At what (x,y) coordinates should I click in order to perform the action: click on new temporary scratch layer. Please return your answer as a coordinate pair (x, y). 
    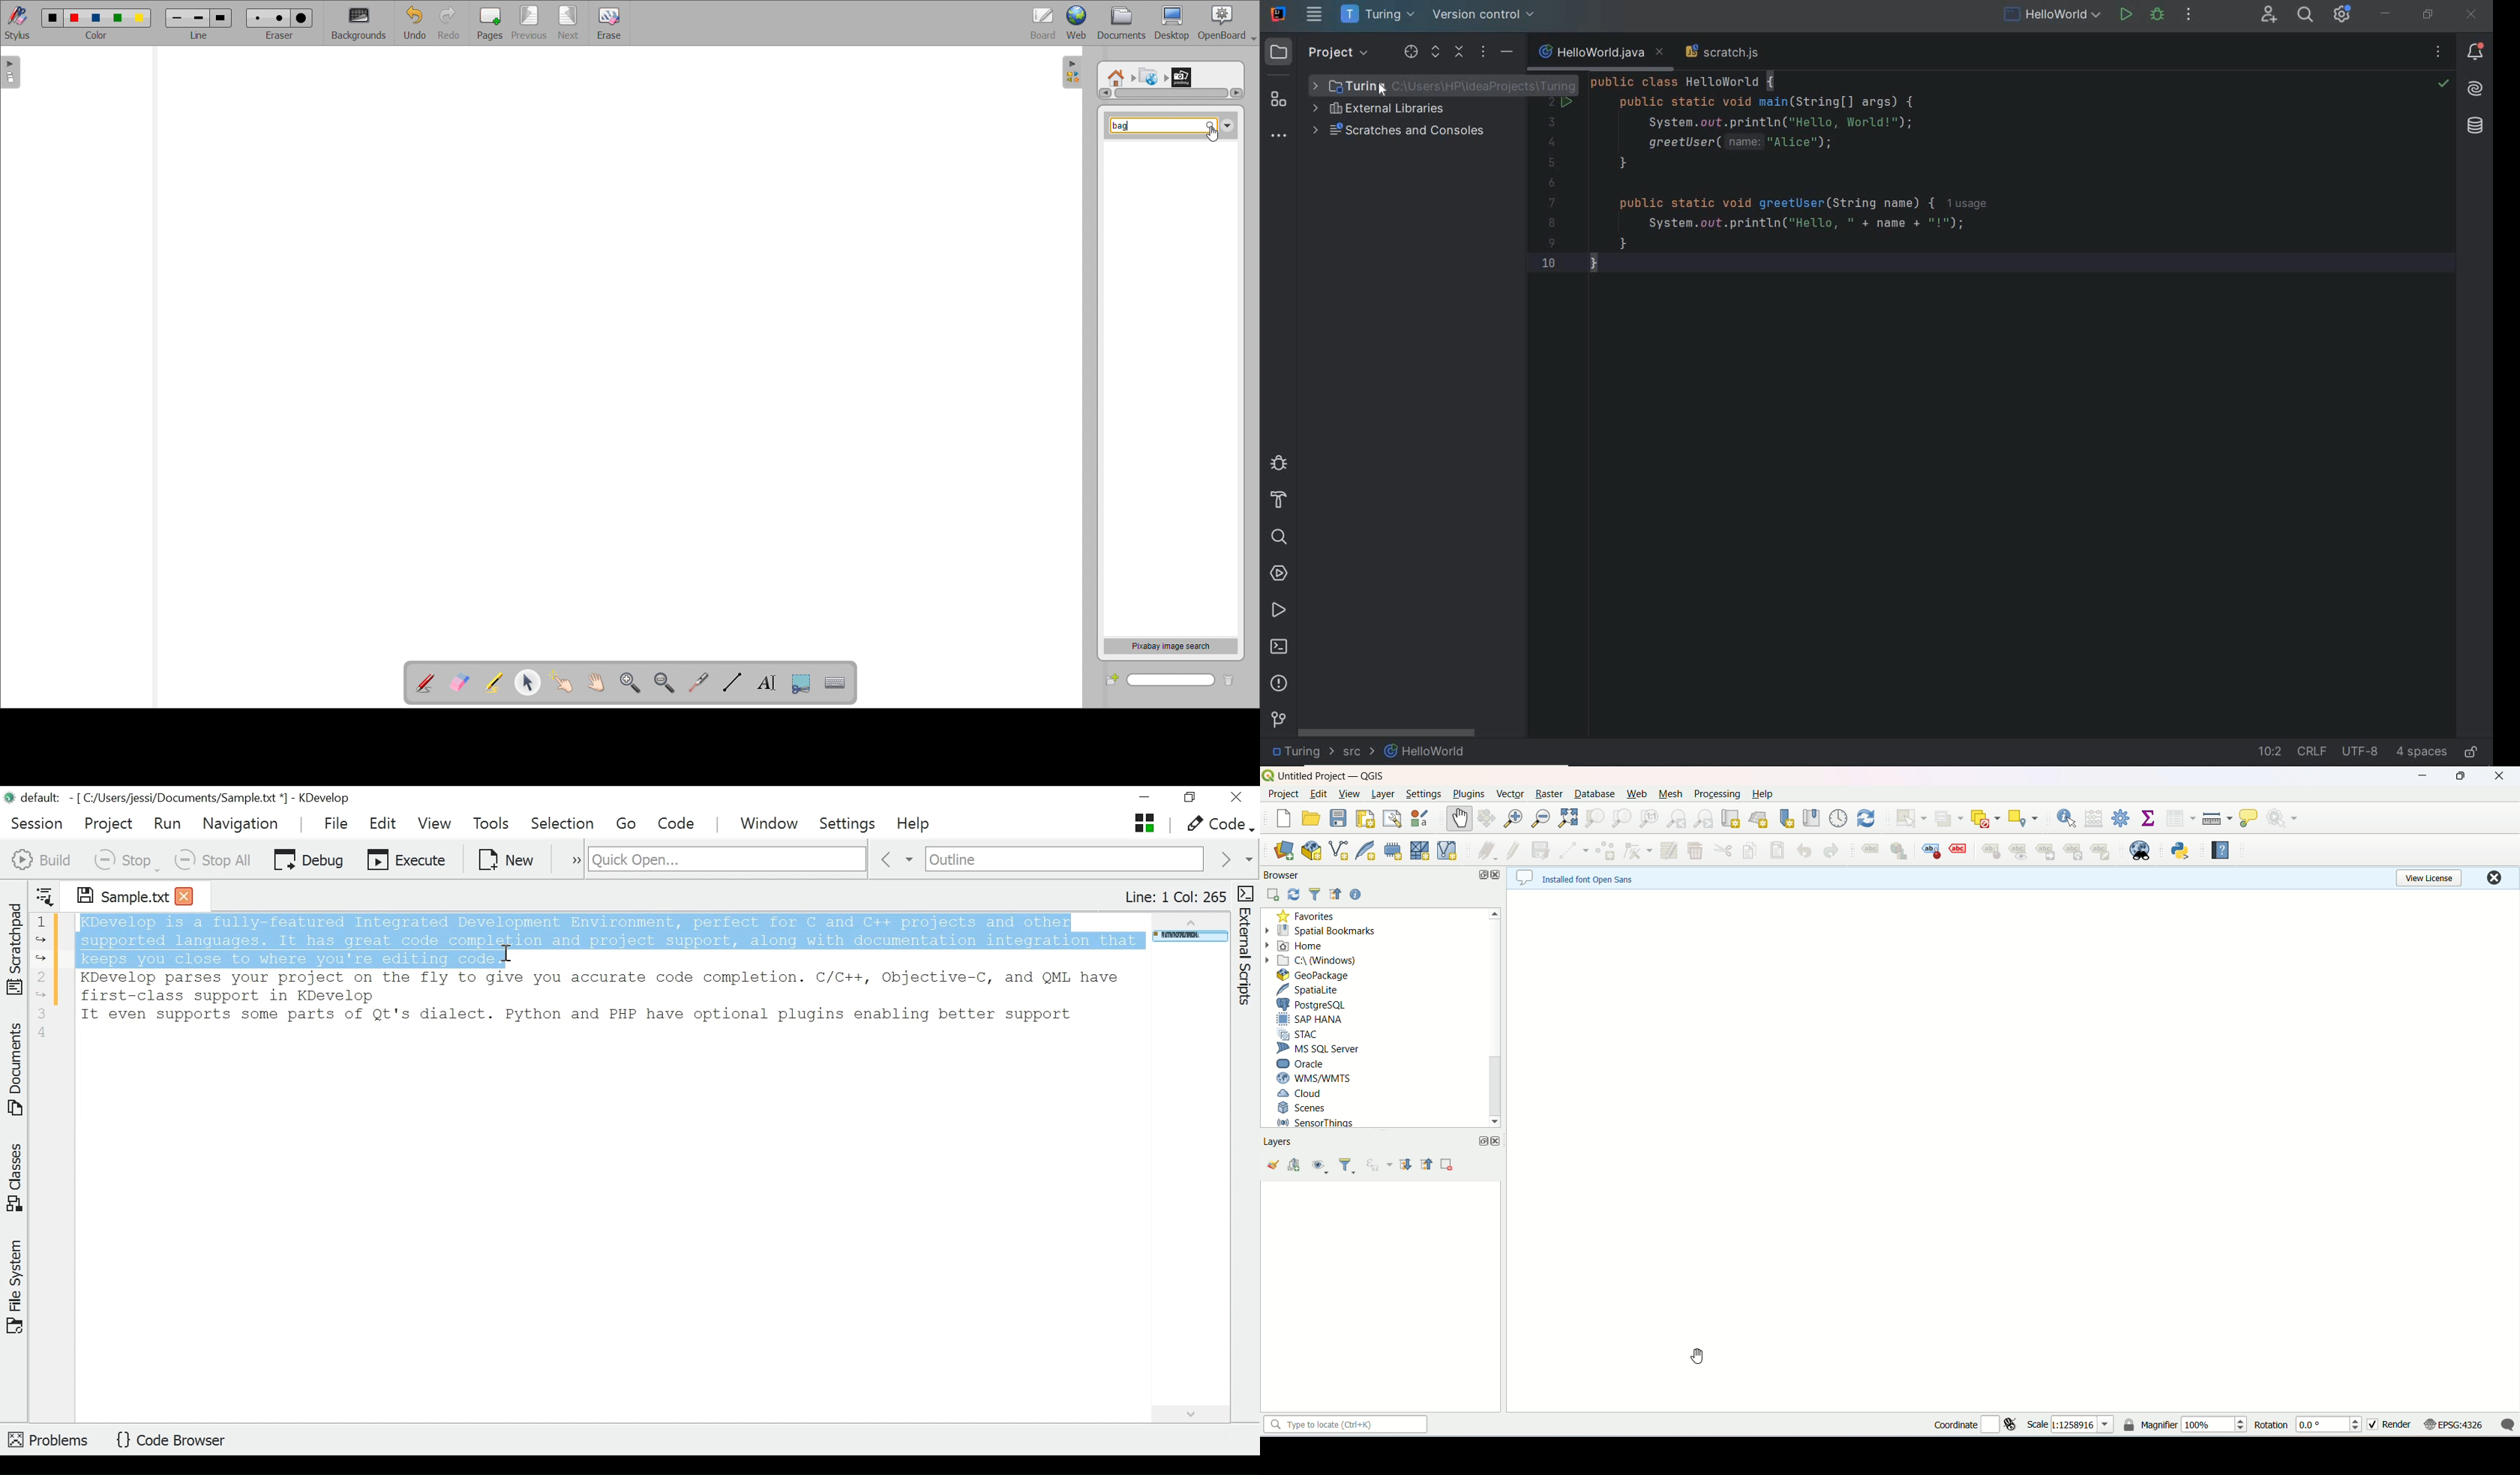
    Looking at the image, I should click on (1393, 850).